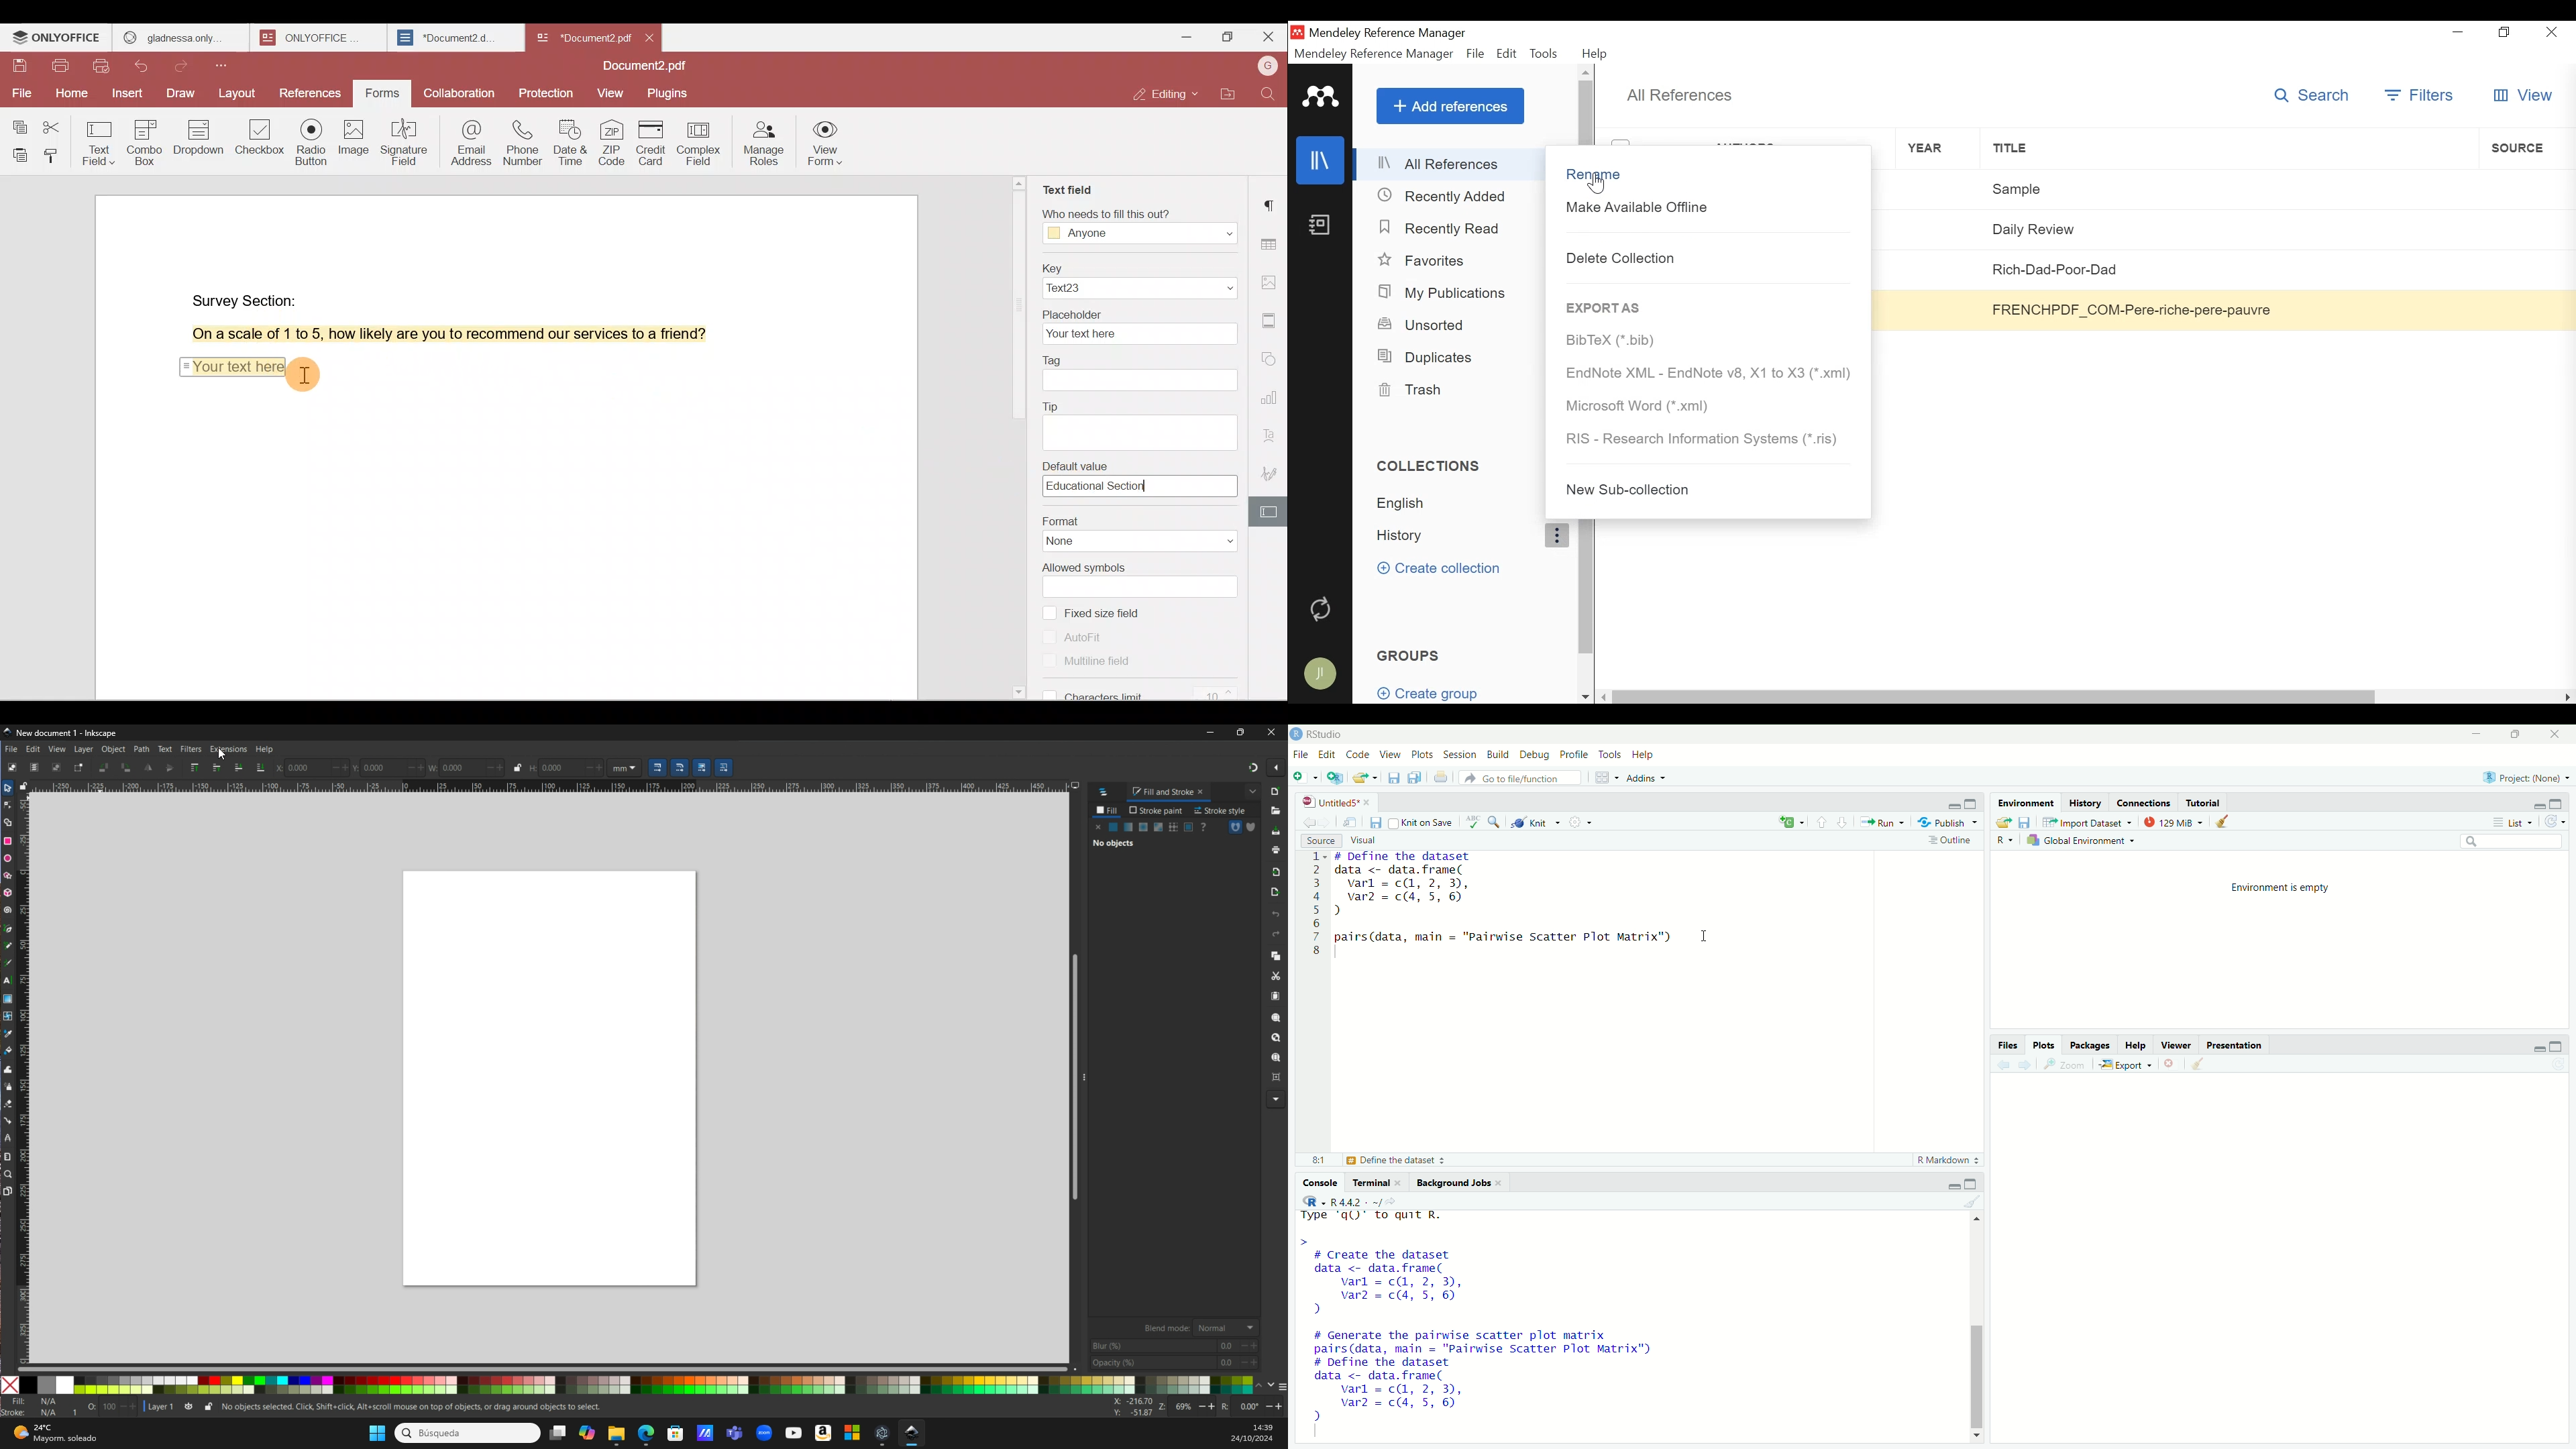 The image size is (2576, 1456). Describe the element at coordinates (1440, 165) in the screenshot. I see `Alll References` at that location.